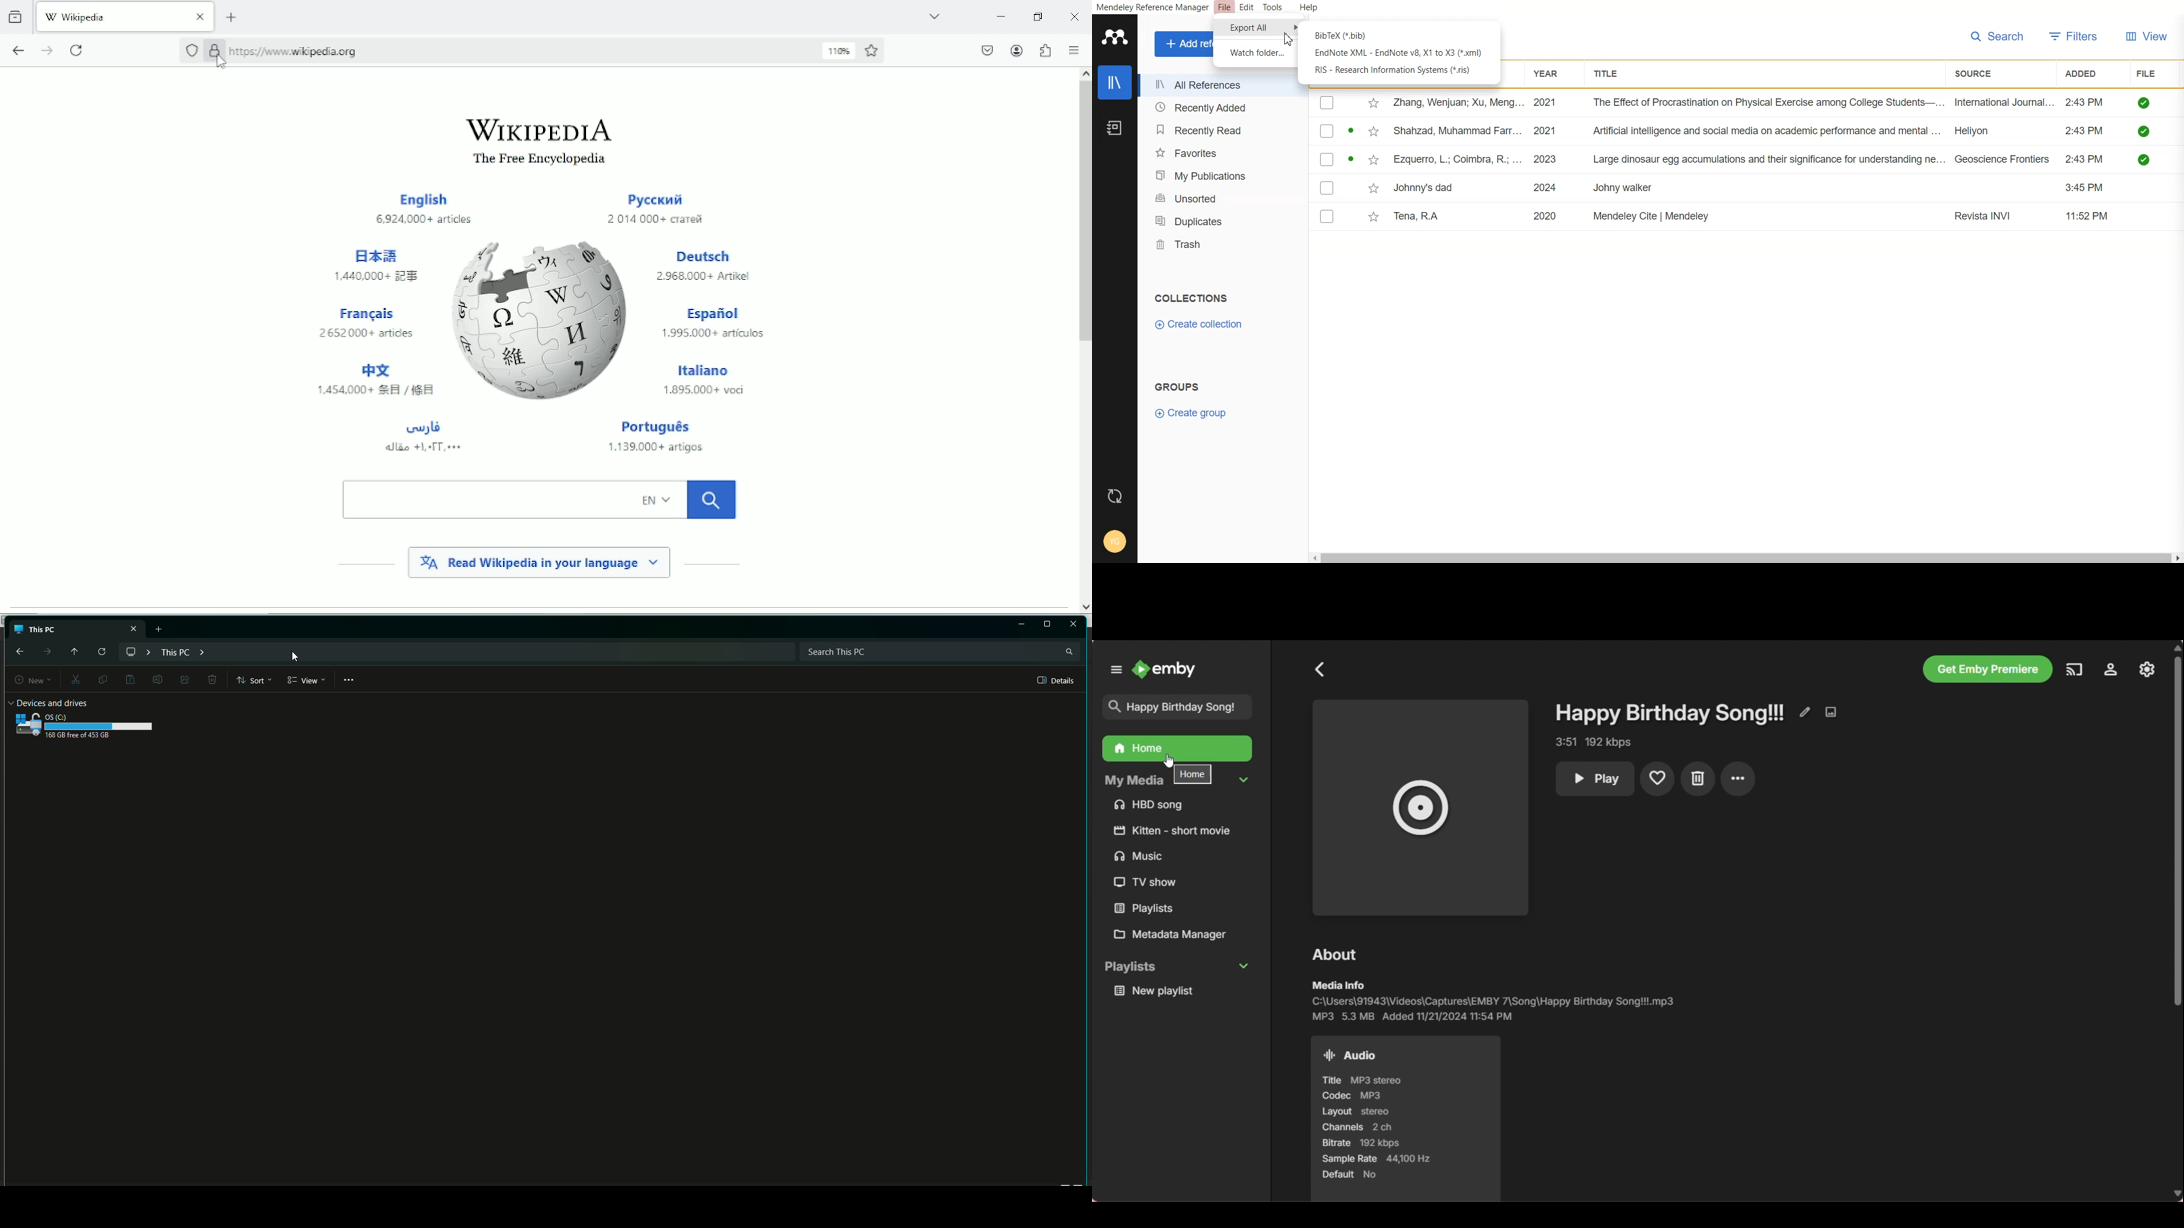  What do you see at coordinates (1653, 216) in the screenshot?
I see `Mendeley Cite | Mendeley` at bounding box center [1653, 216].